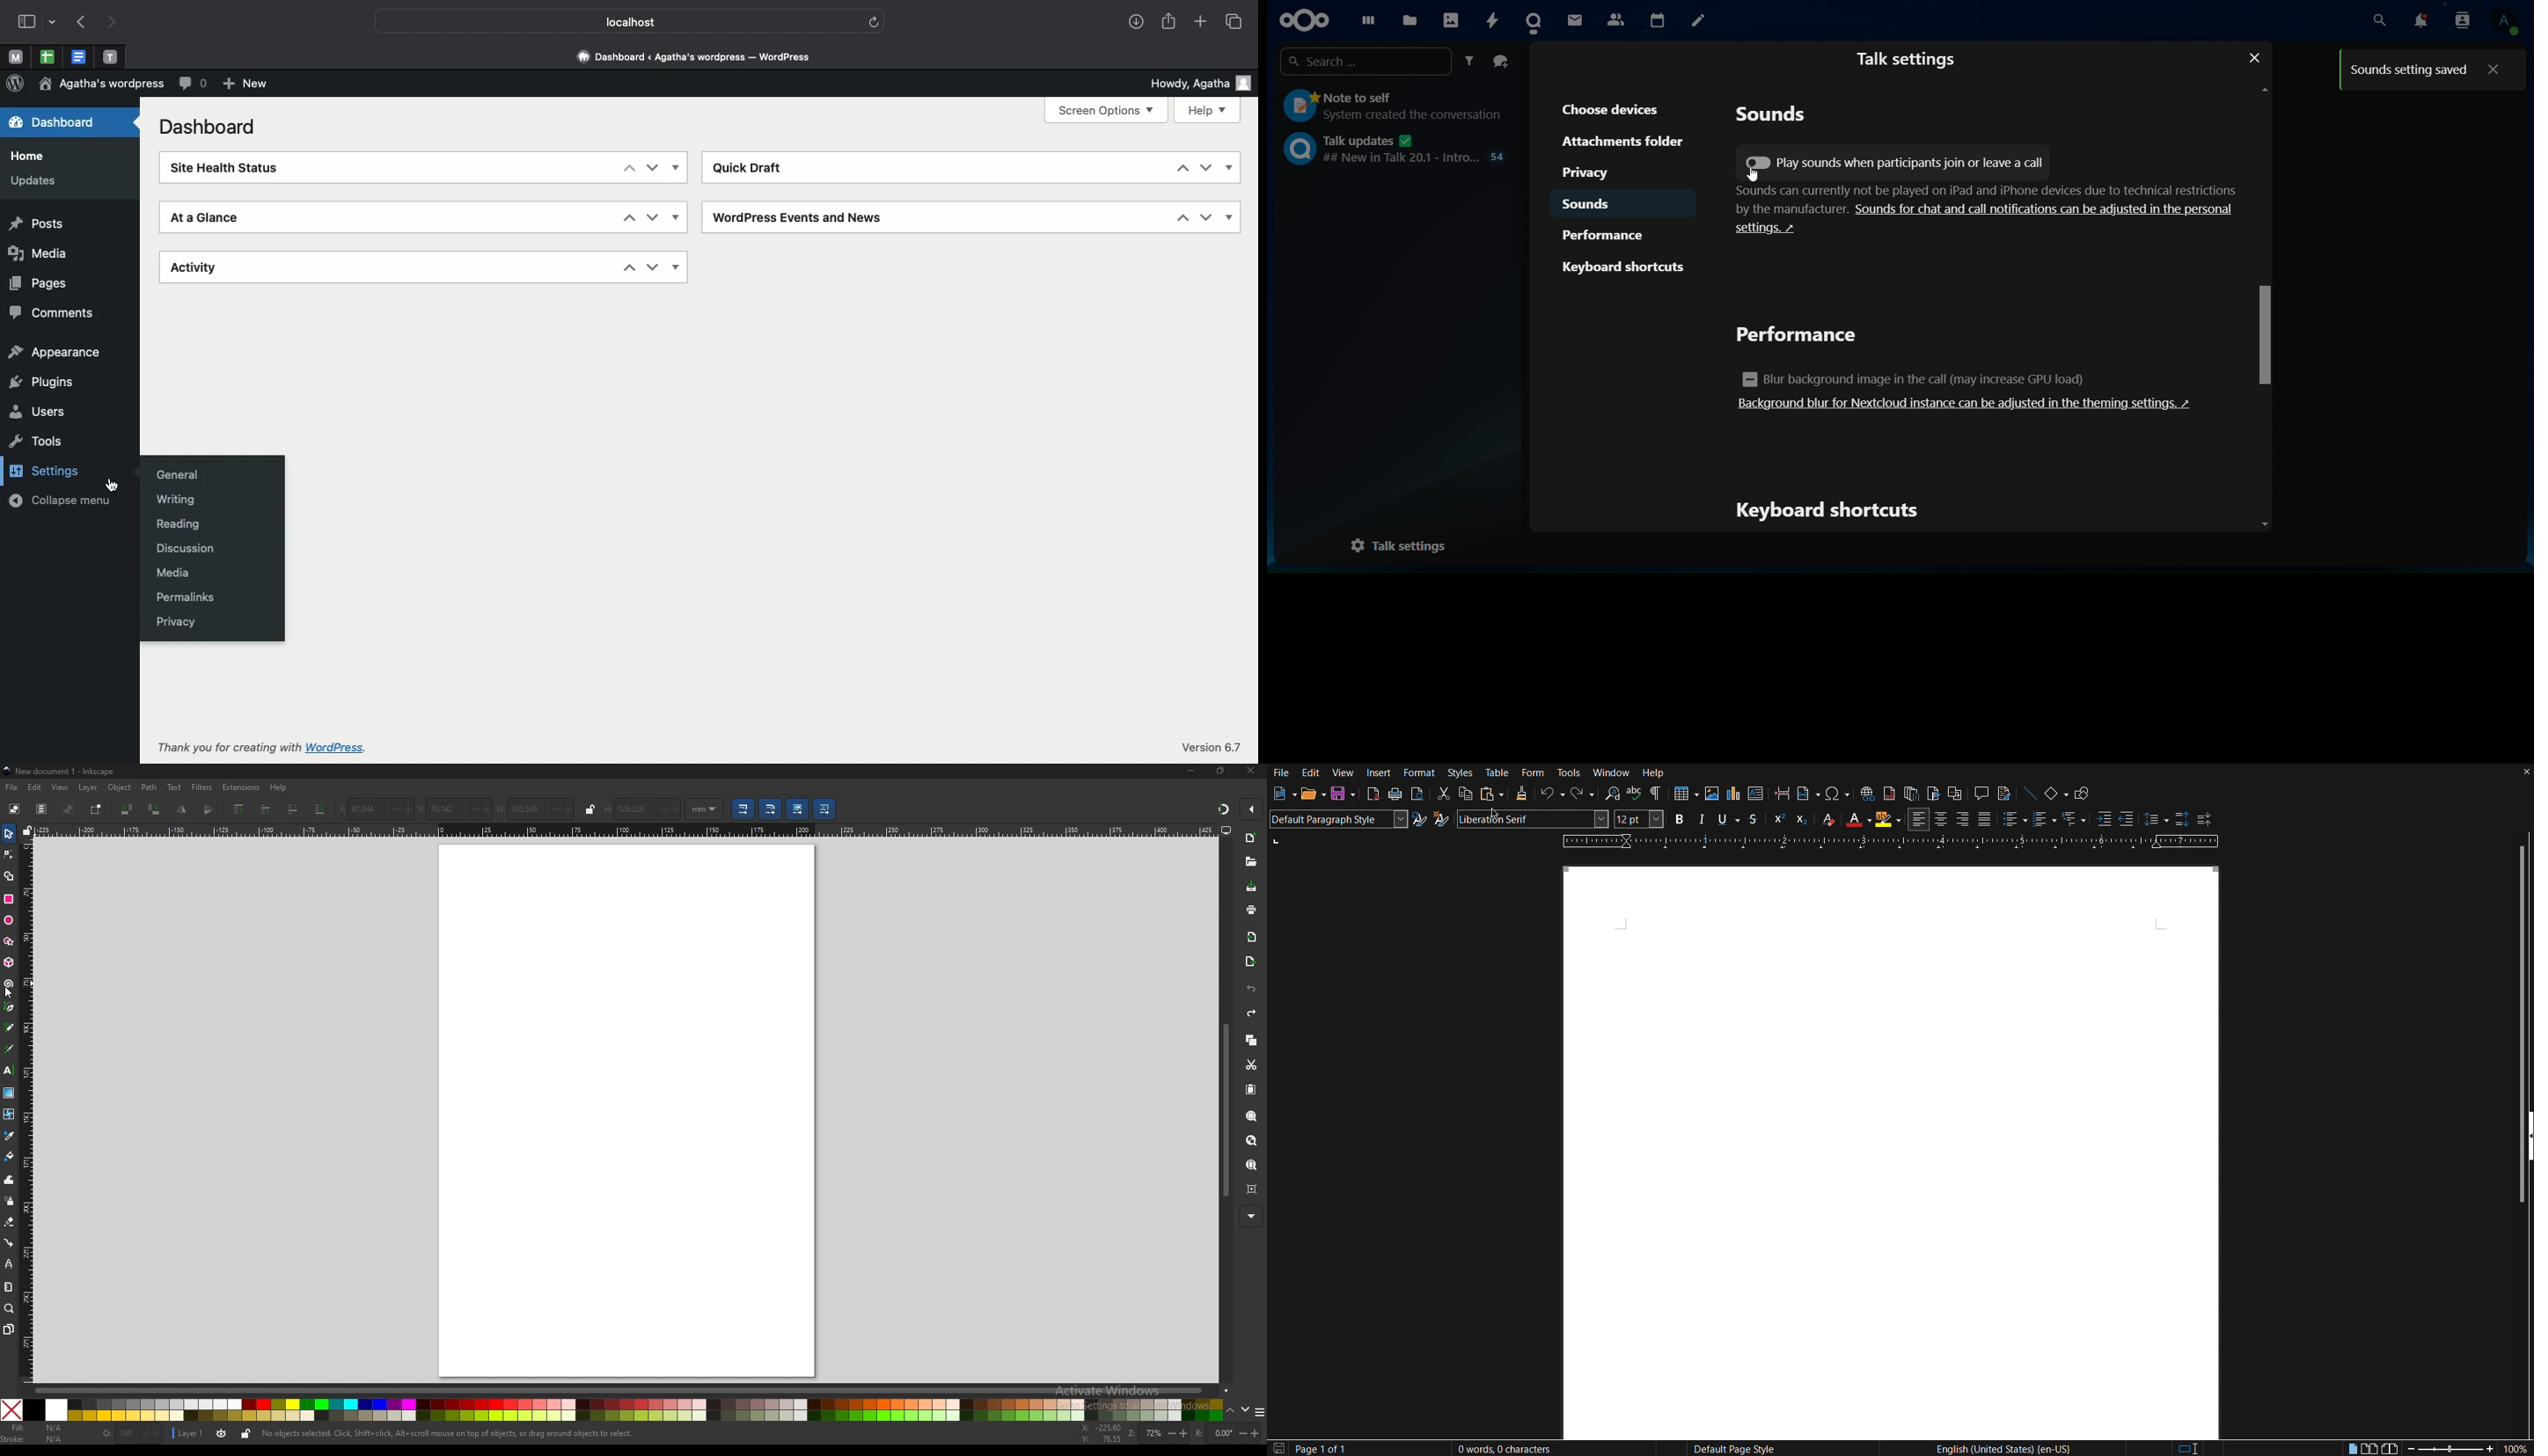  What do you see at coordinates (2380, 20) in the screenshot?
I see `search` at bounding box center [2380, 20].